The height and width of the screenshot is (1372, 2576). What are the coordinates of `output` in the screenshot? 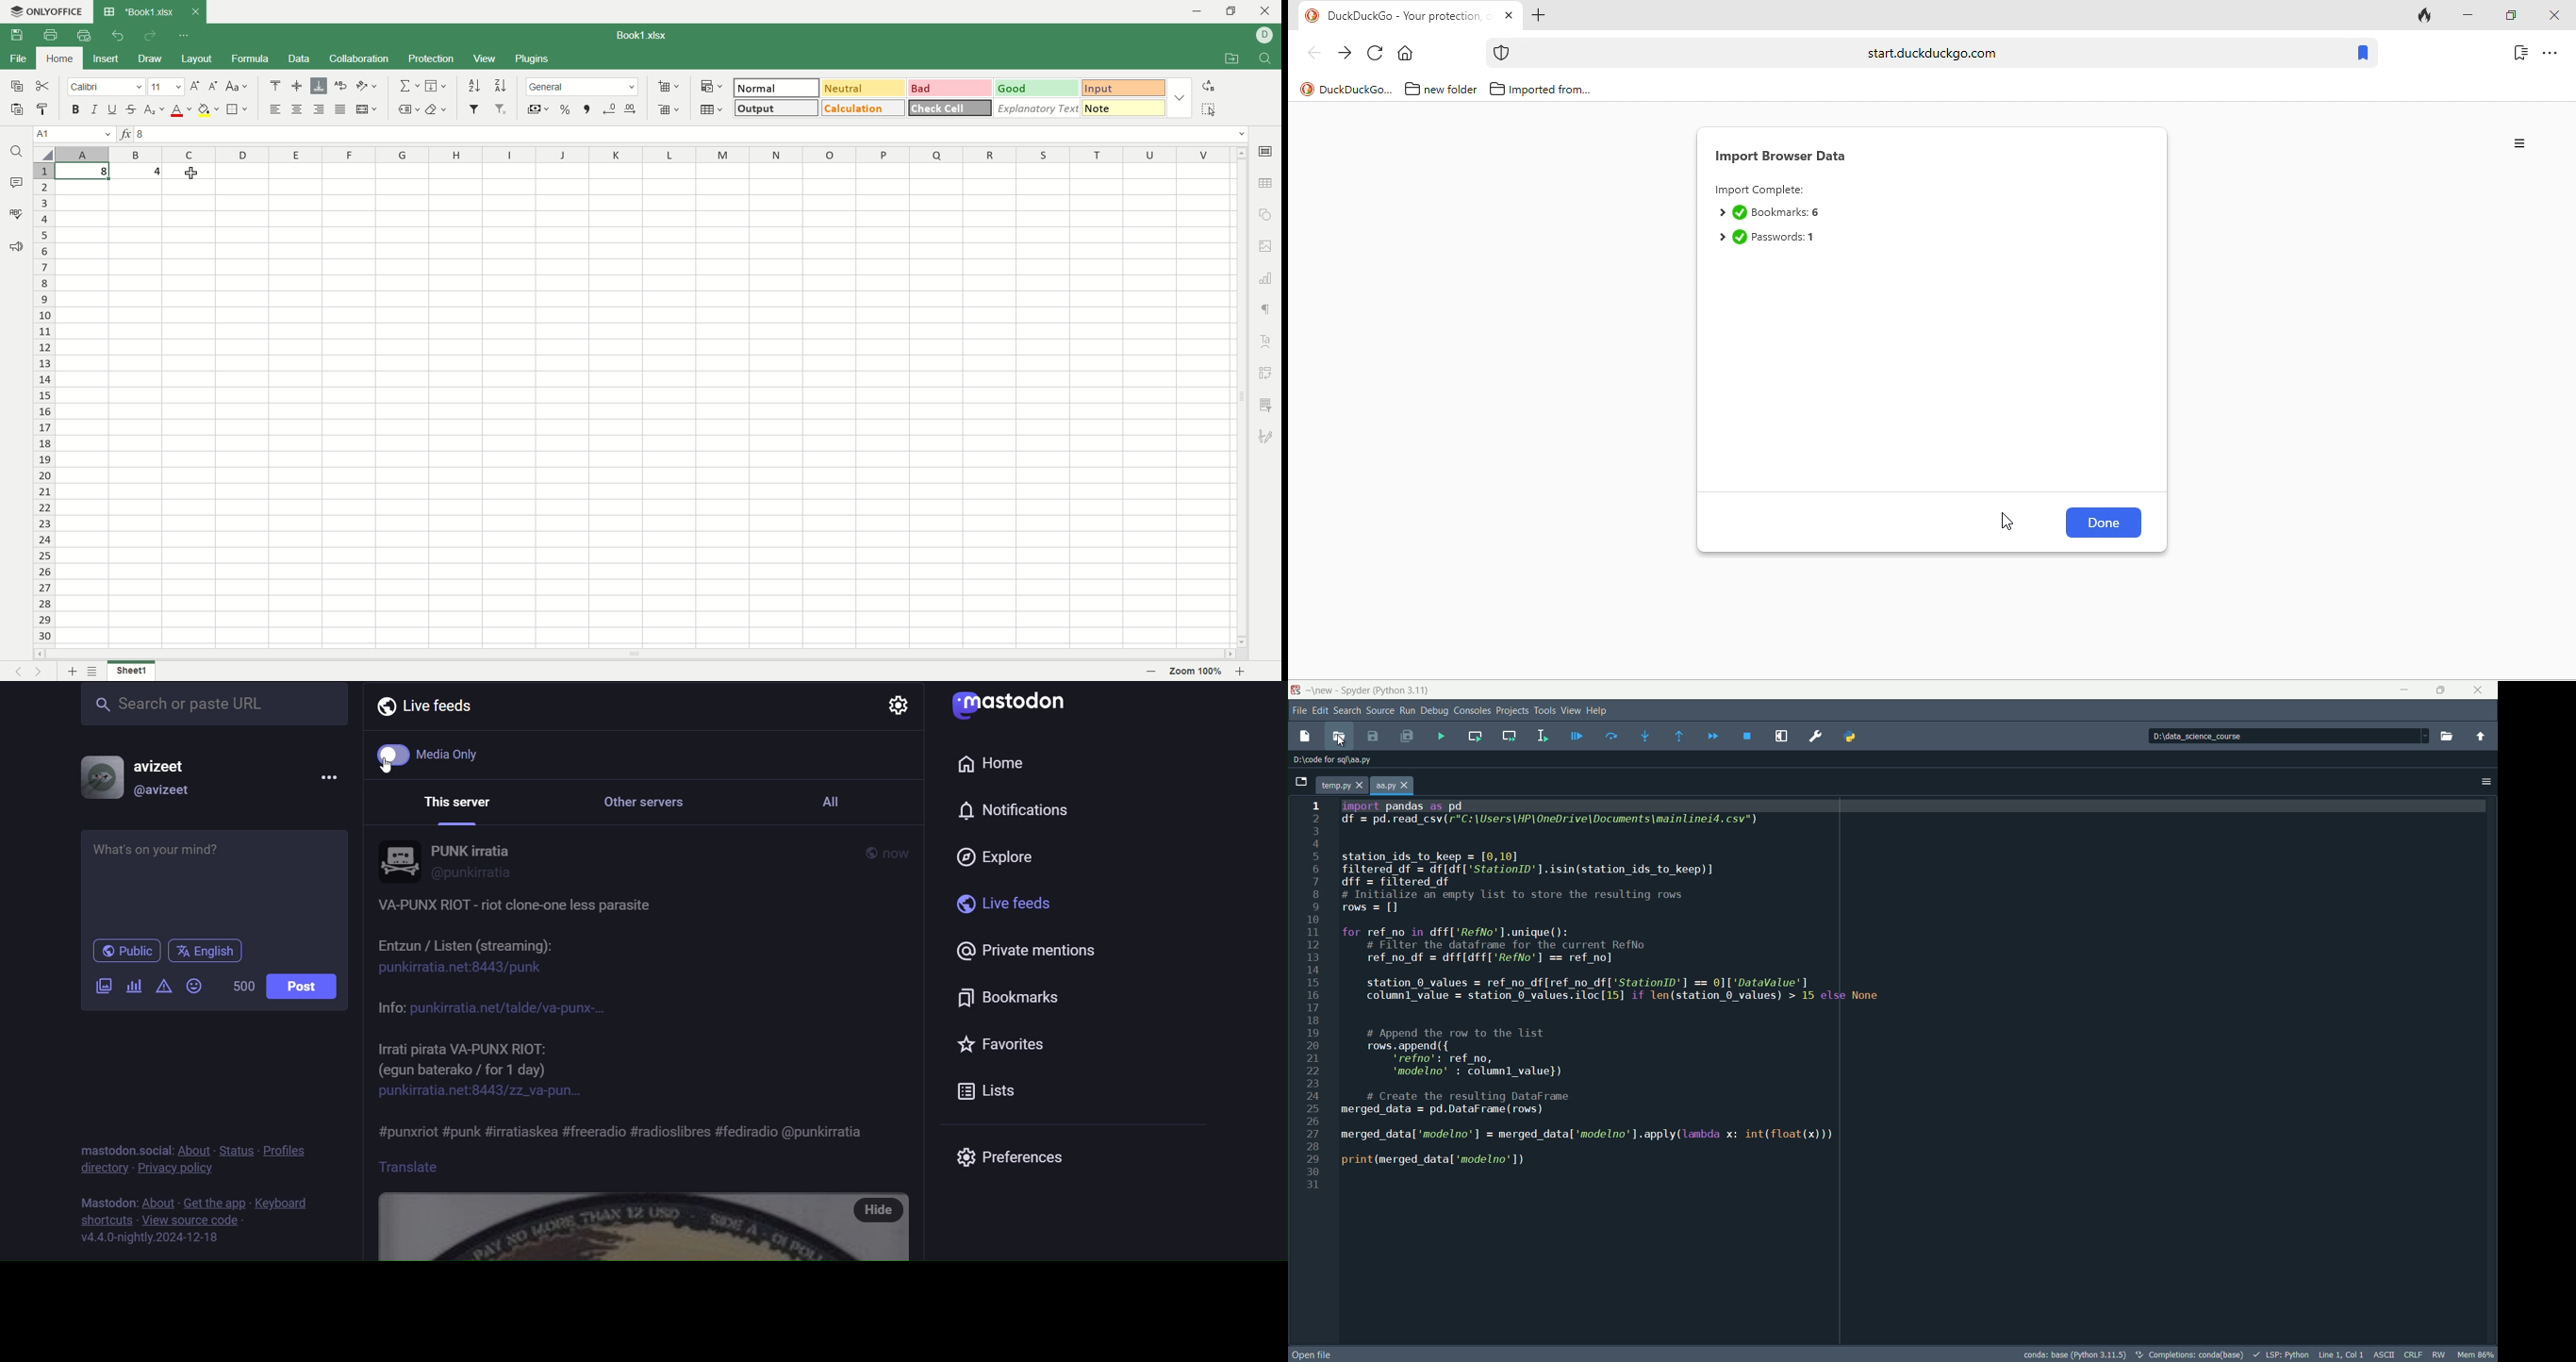 It's located at (777, 108).